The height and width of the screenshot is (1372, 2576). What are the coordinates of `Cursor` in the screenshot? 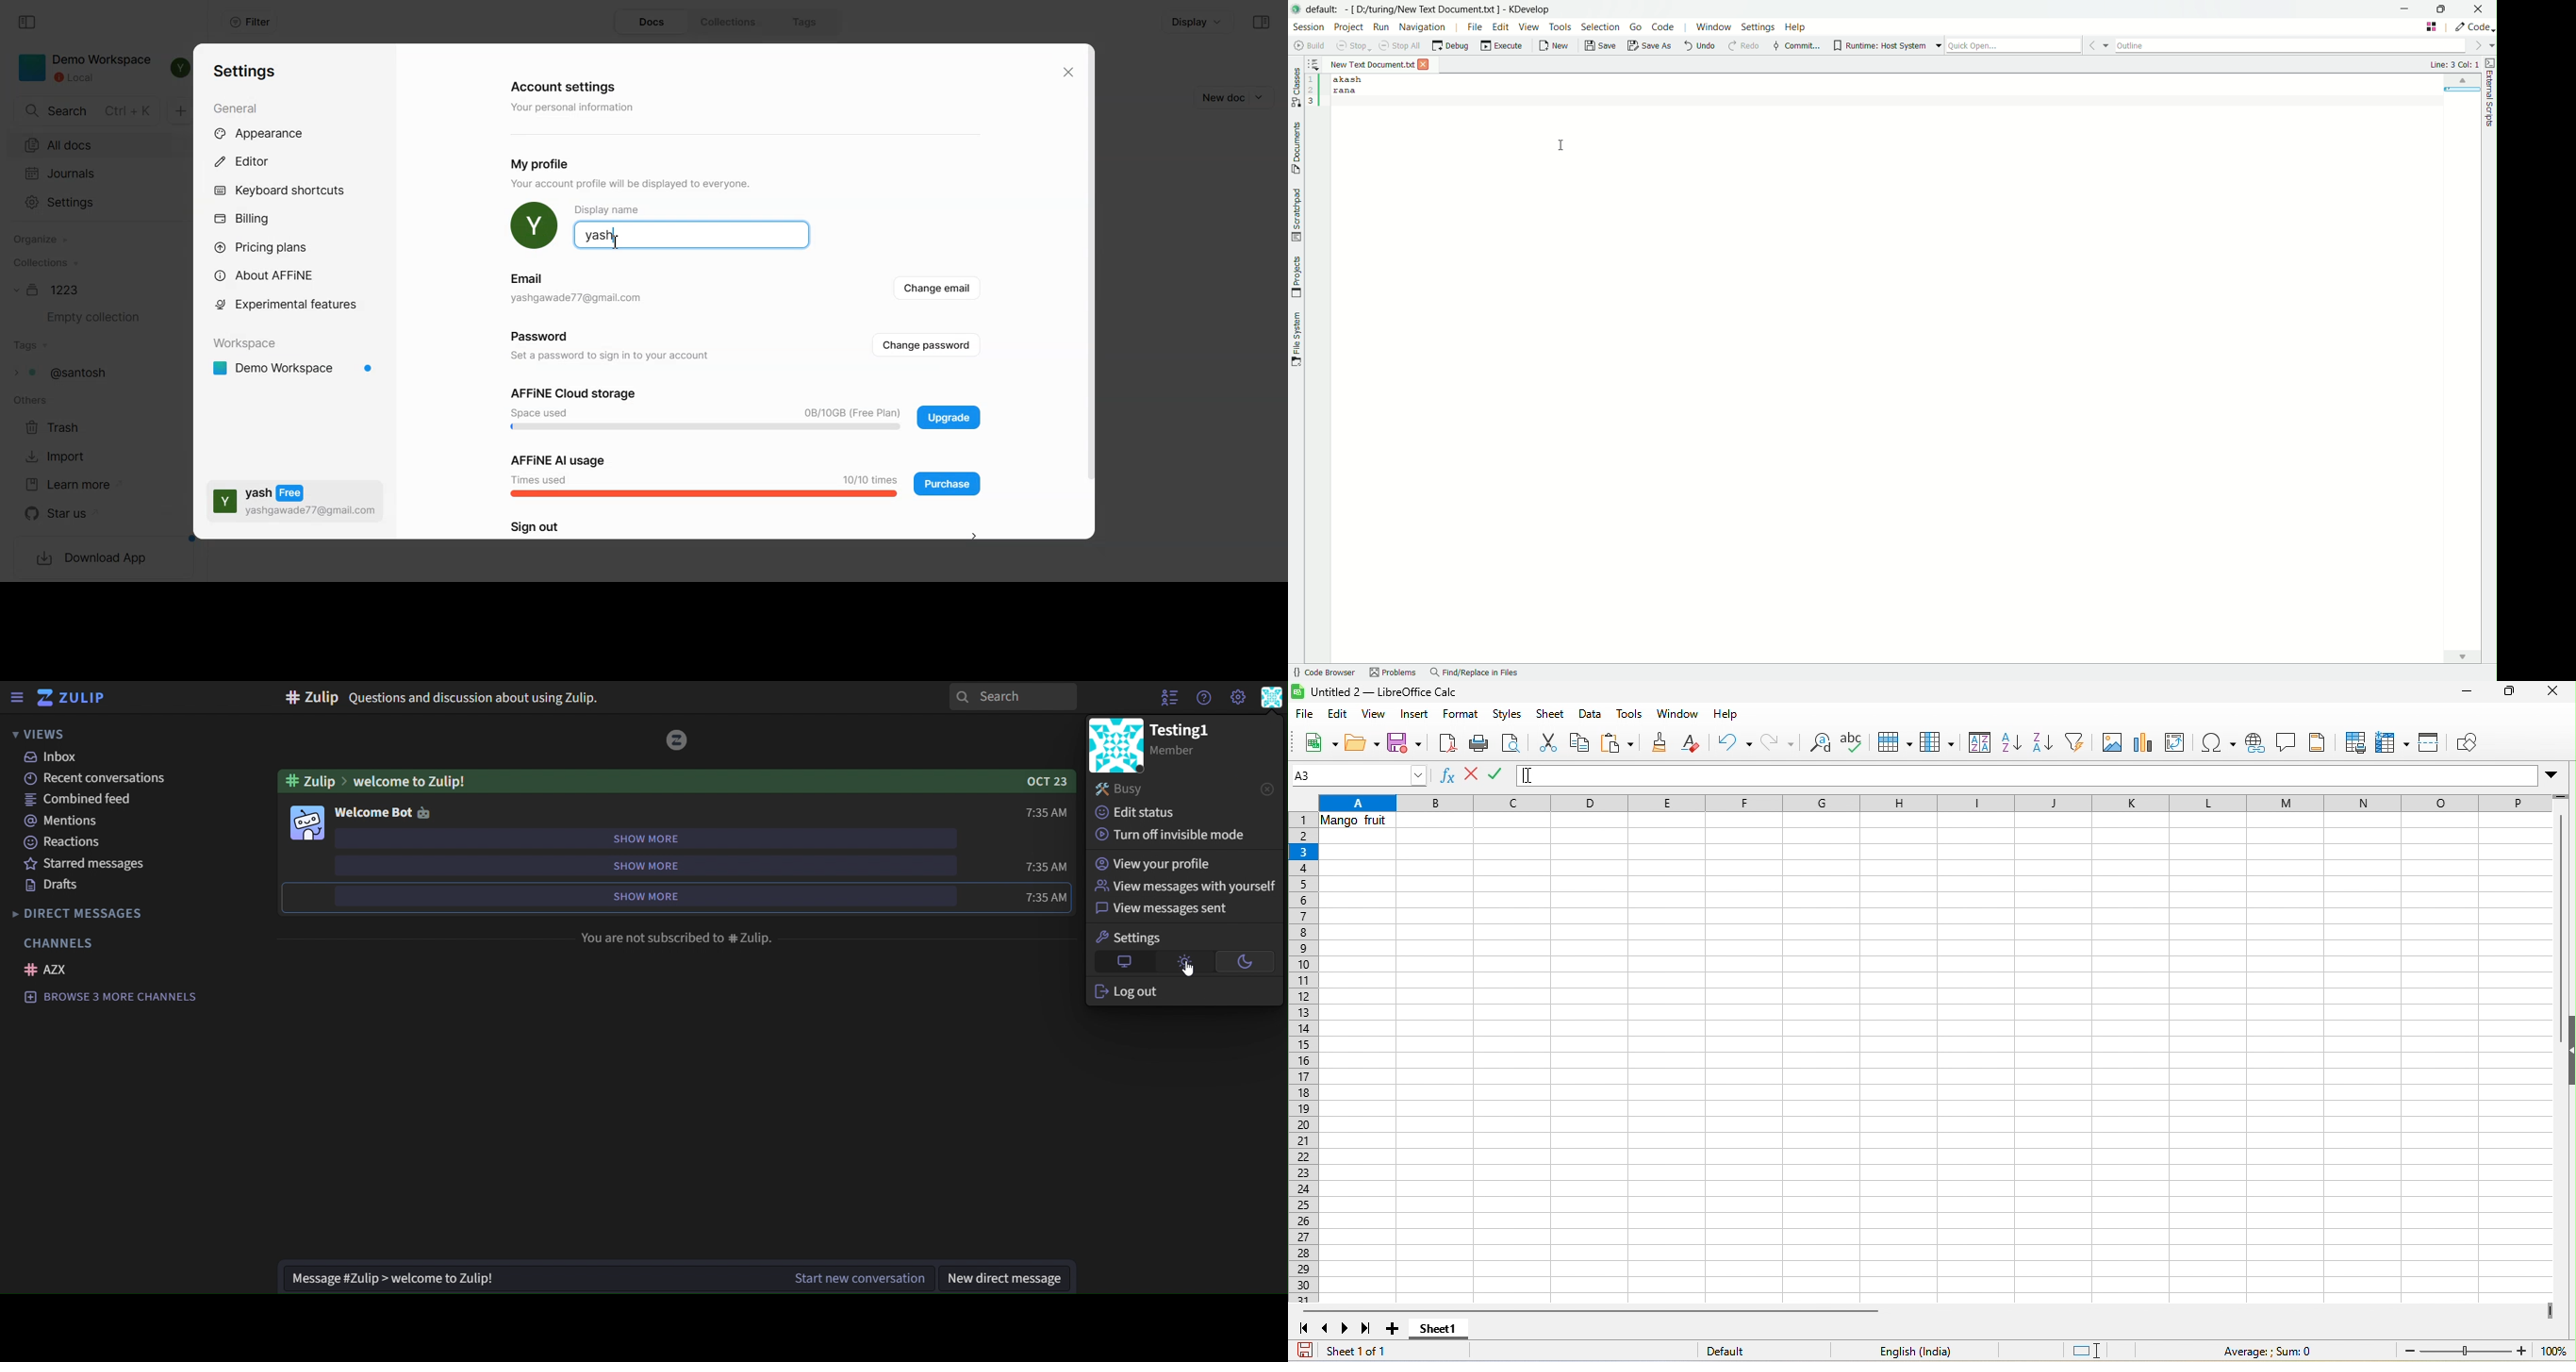 It's located at (1187, 970).